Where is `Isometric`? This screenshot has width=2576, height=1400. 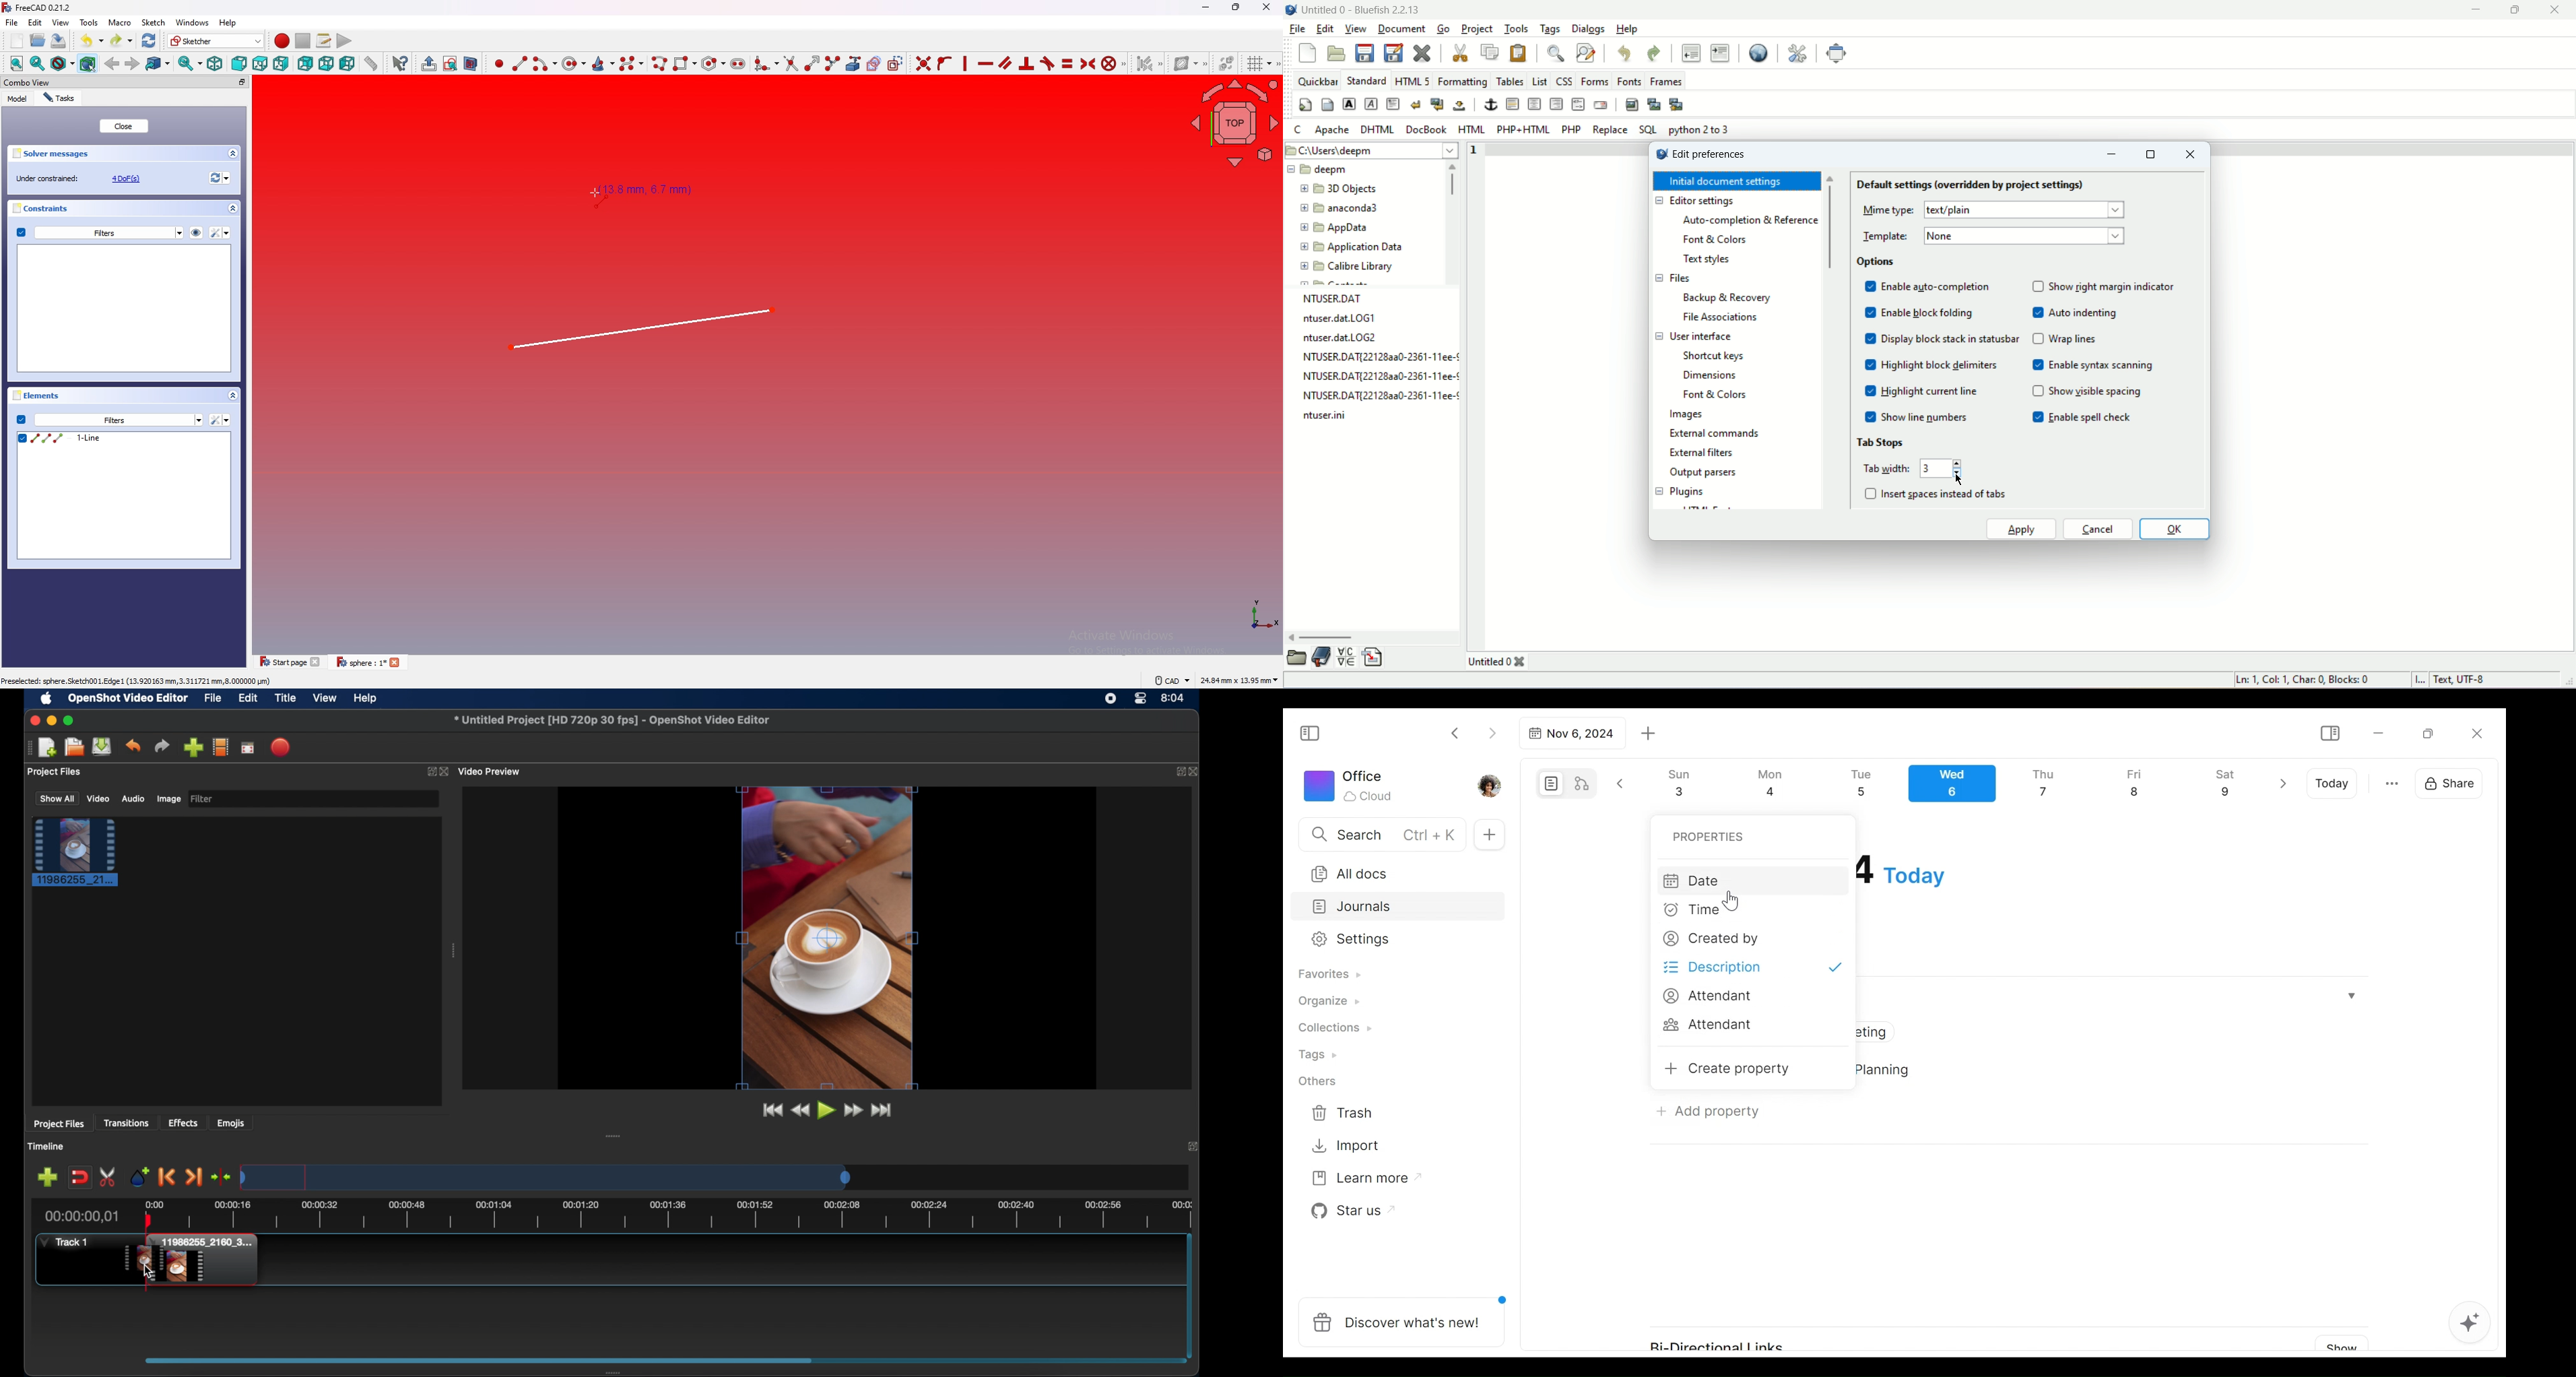 Isometric is located at coordinates (214, 64).